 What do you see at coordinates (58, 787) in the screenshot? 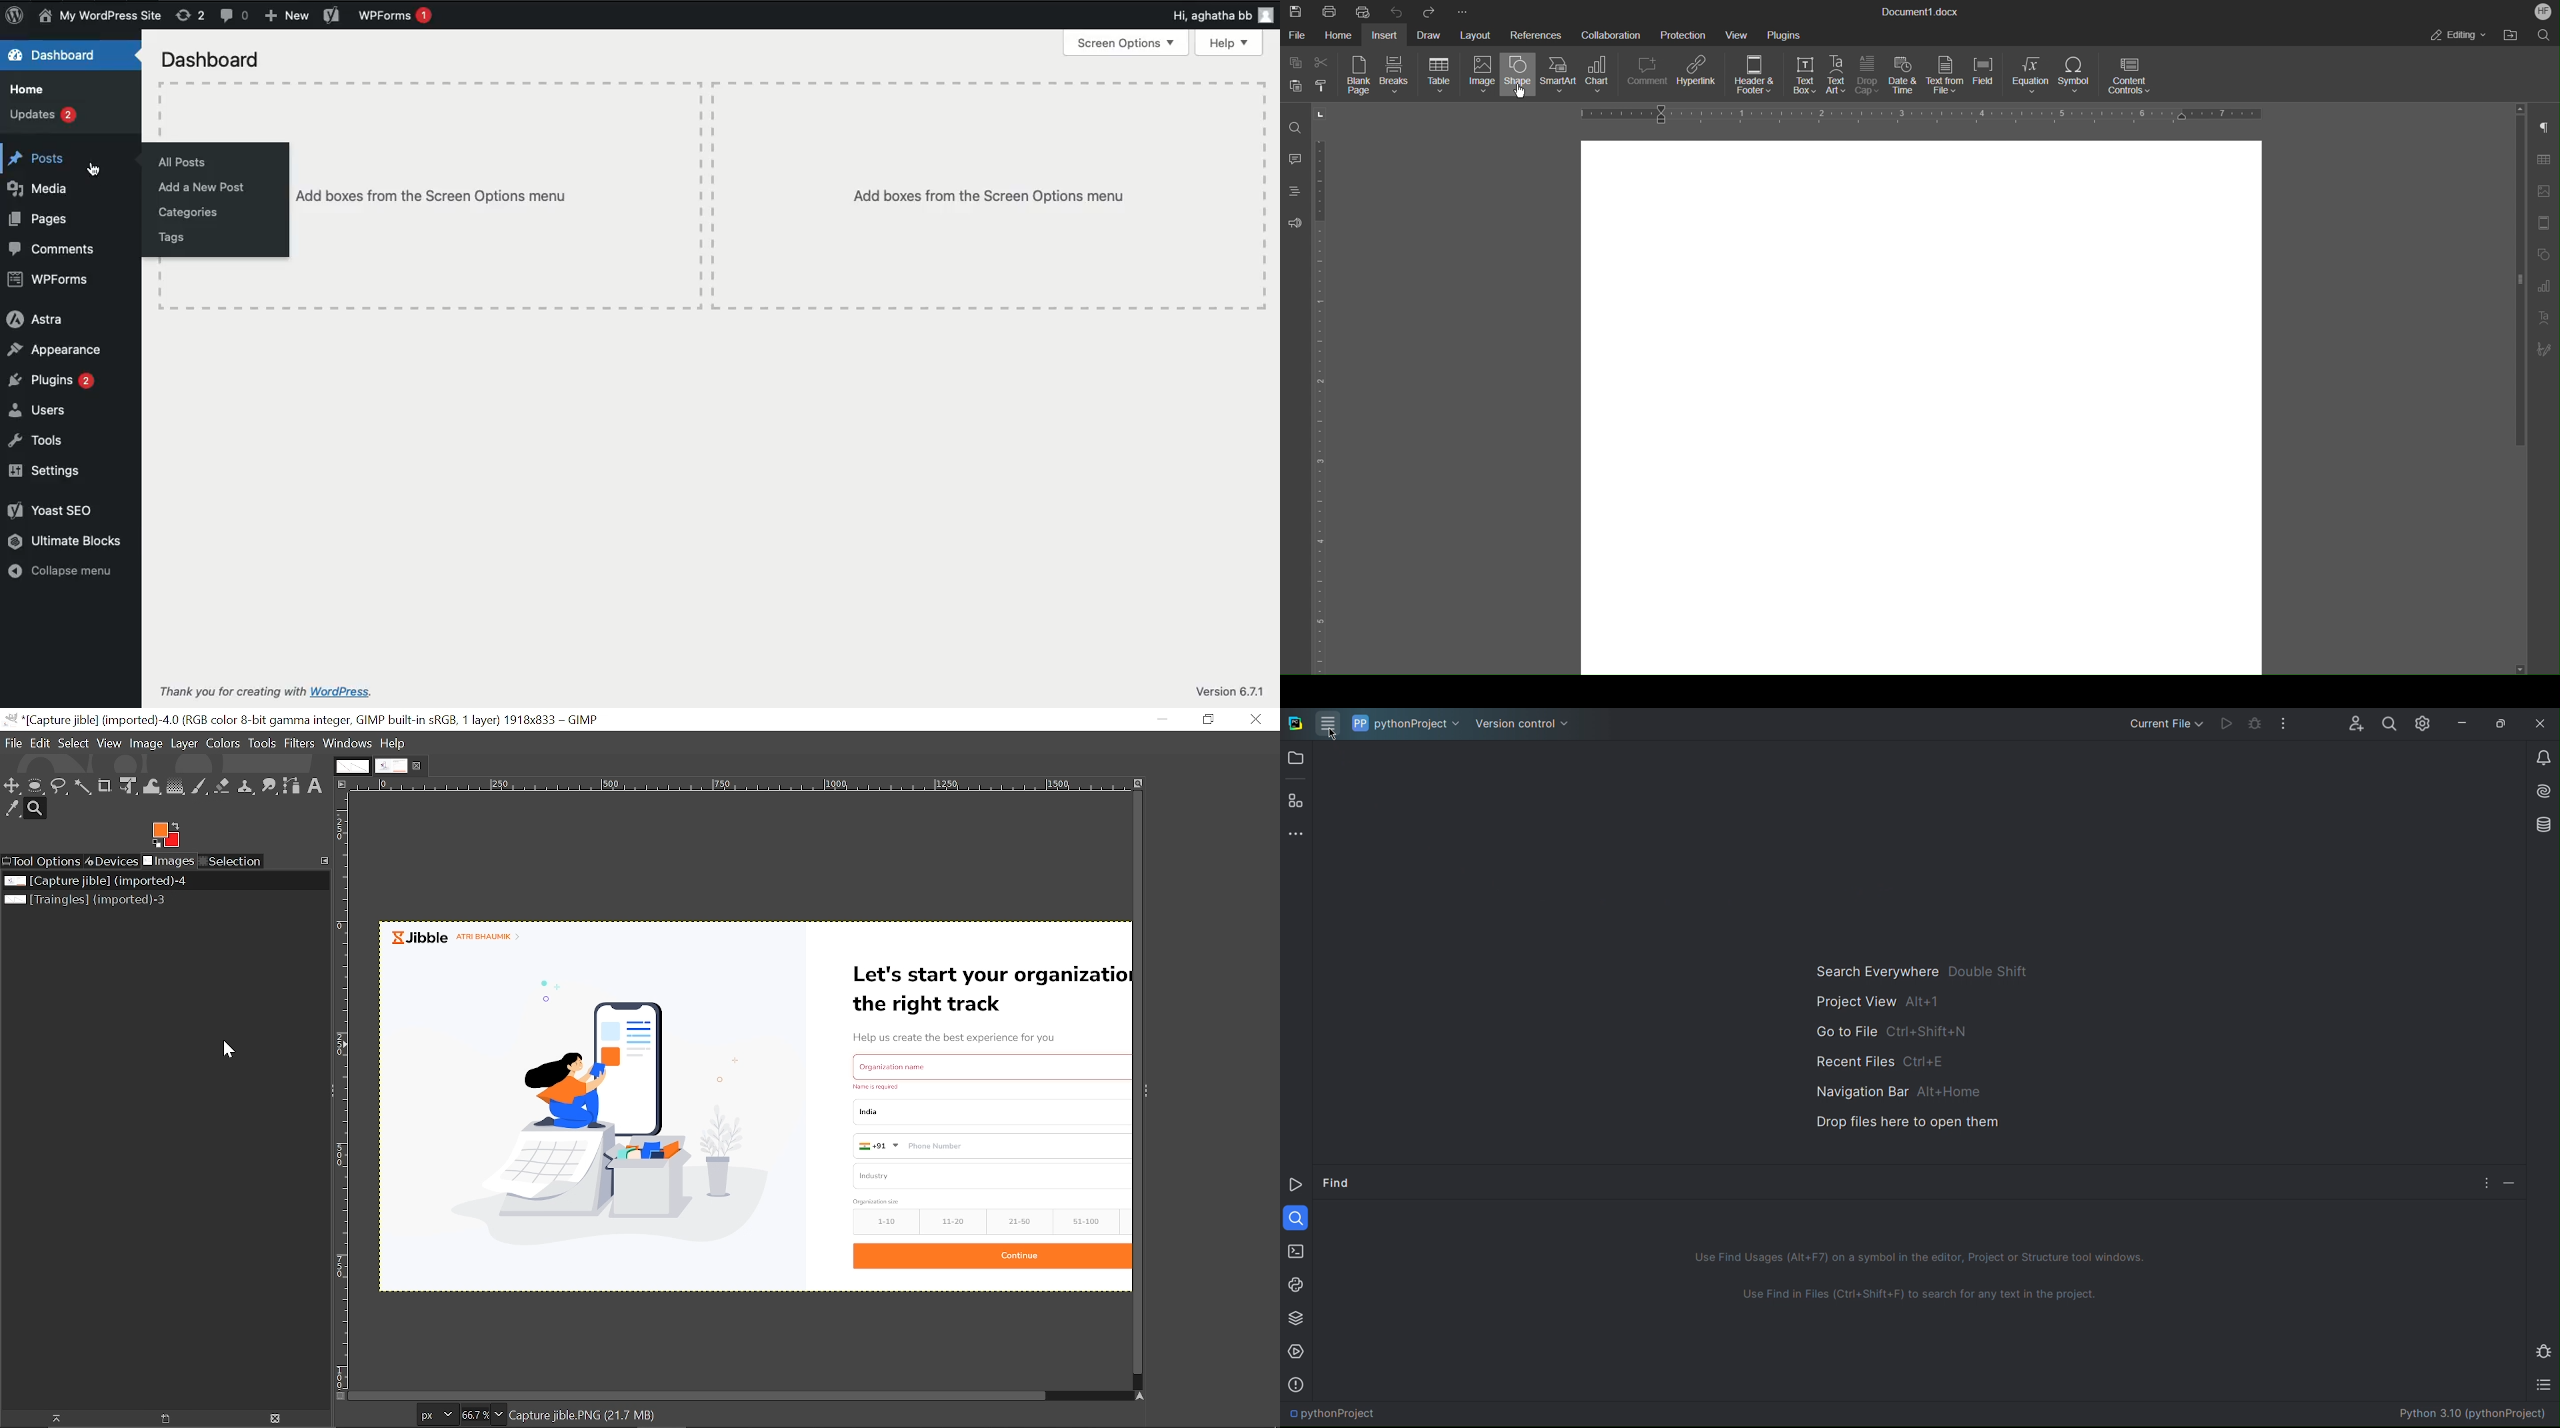
I see `Free select tool` at bounding box center [58, 787].